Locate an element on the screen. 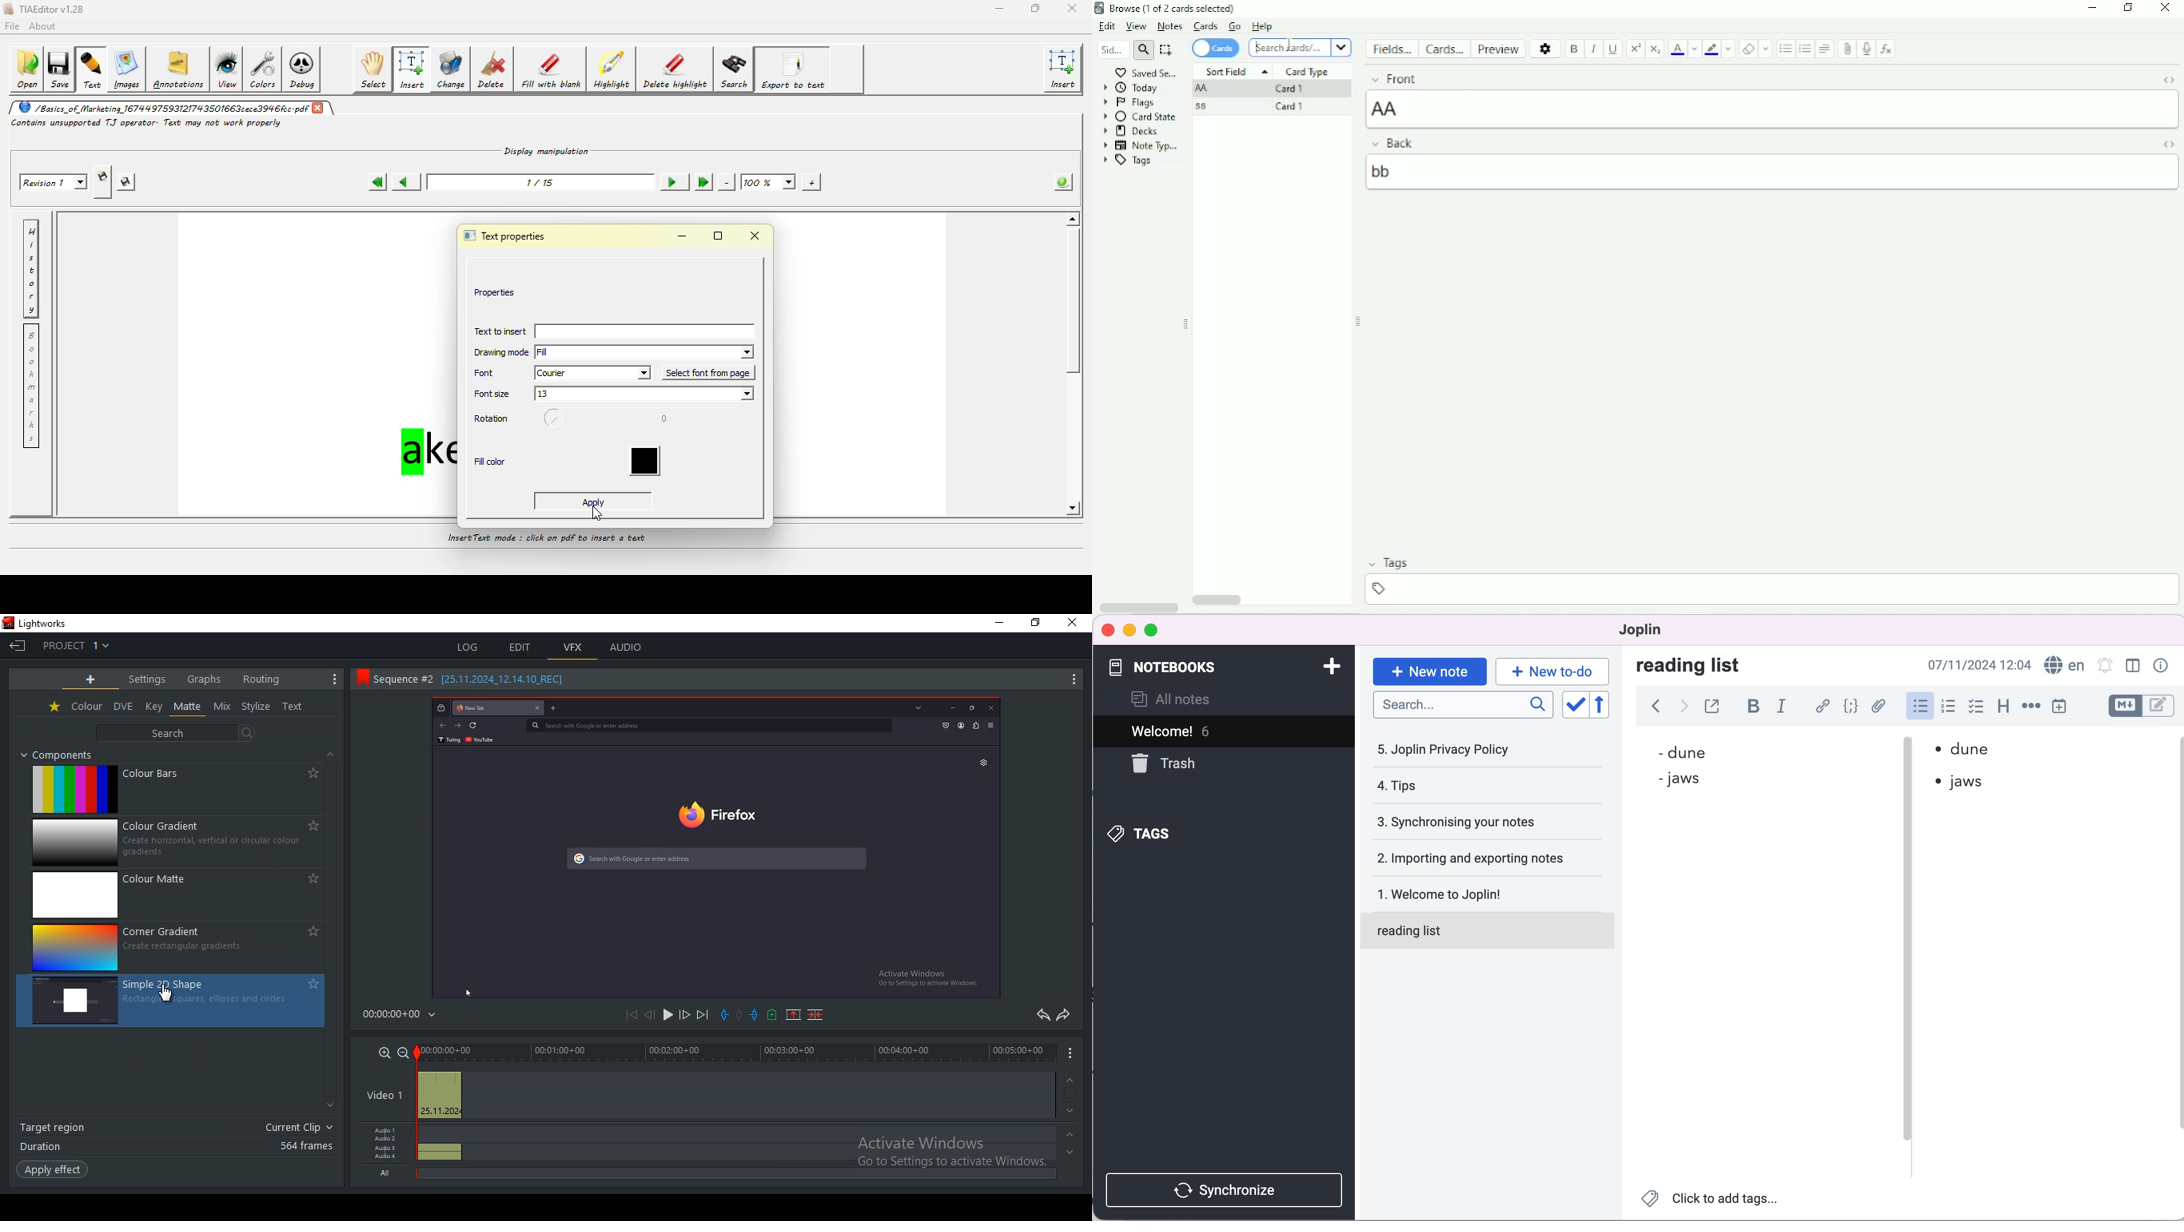 The height and width of the screenshot is (1232, 2184). Card State is located at coordinates (1143, 117).